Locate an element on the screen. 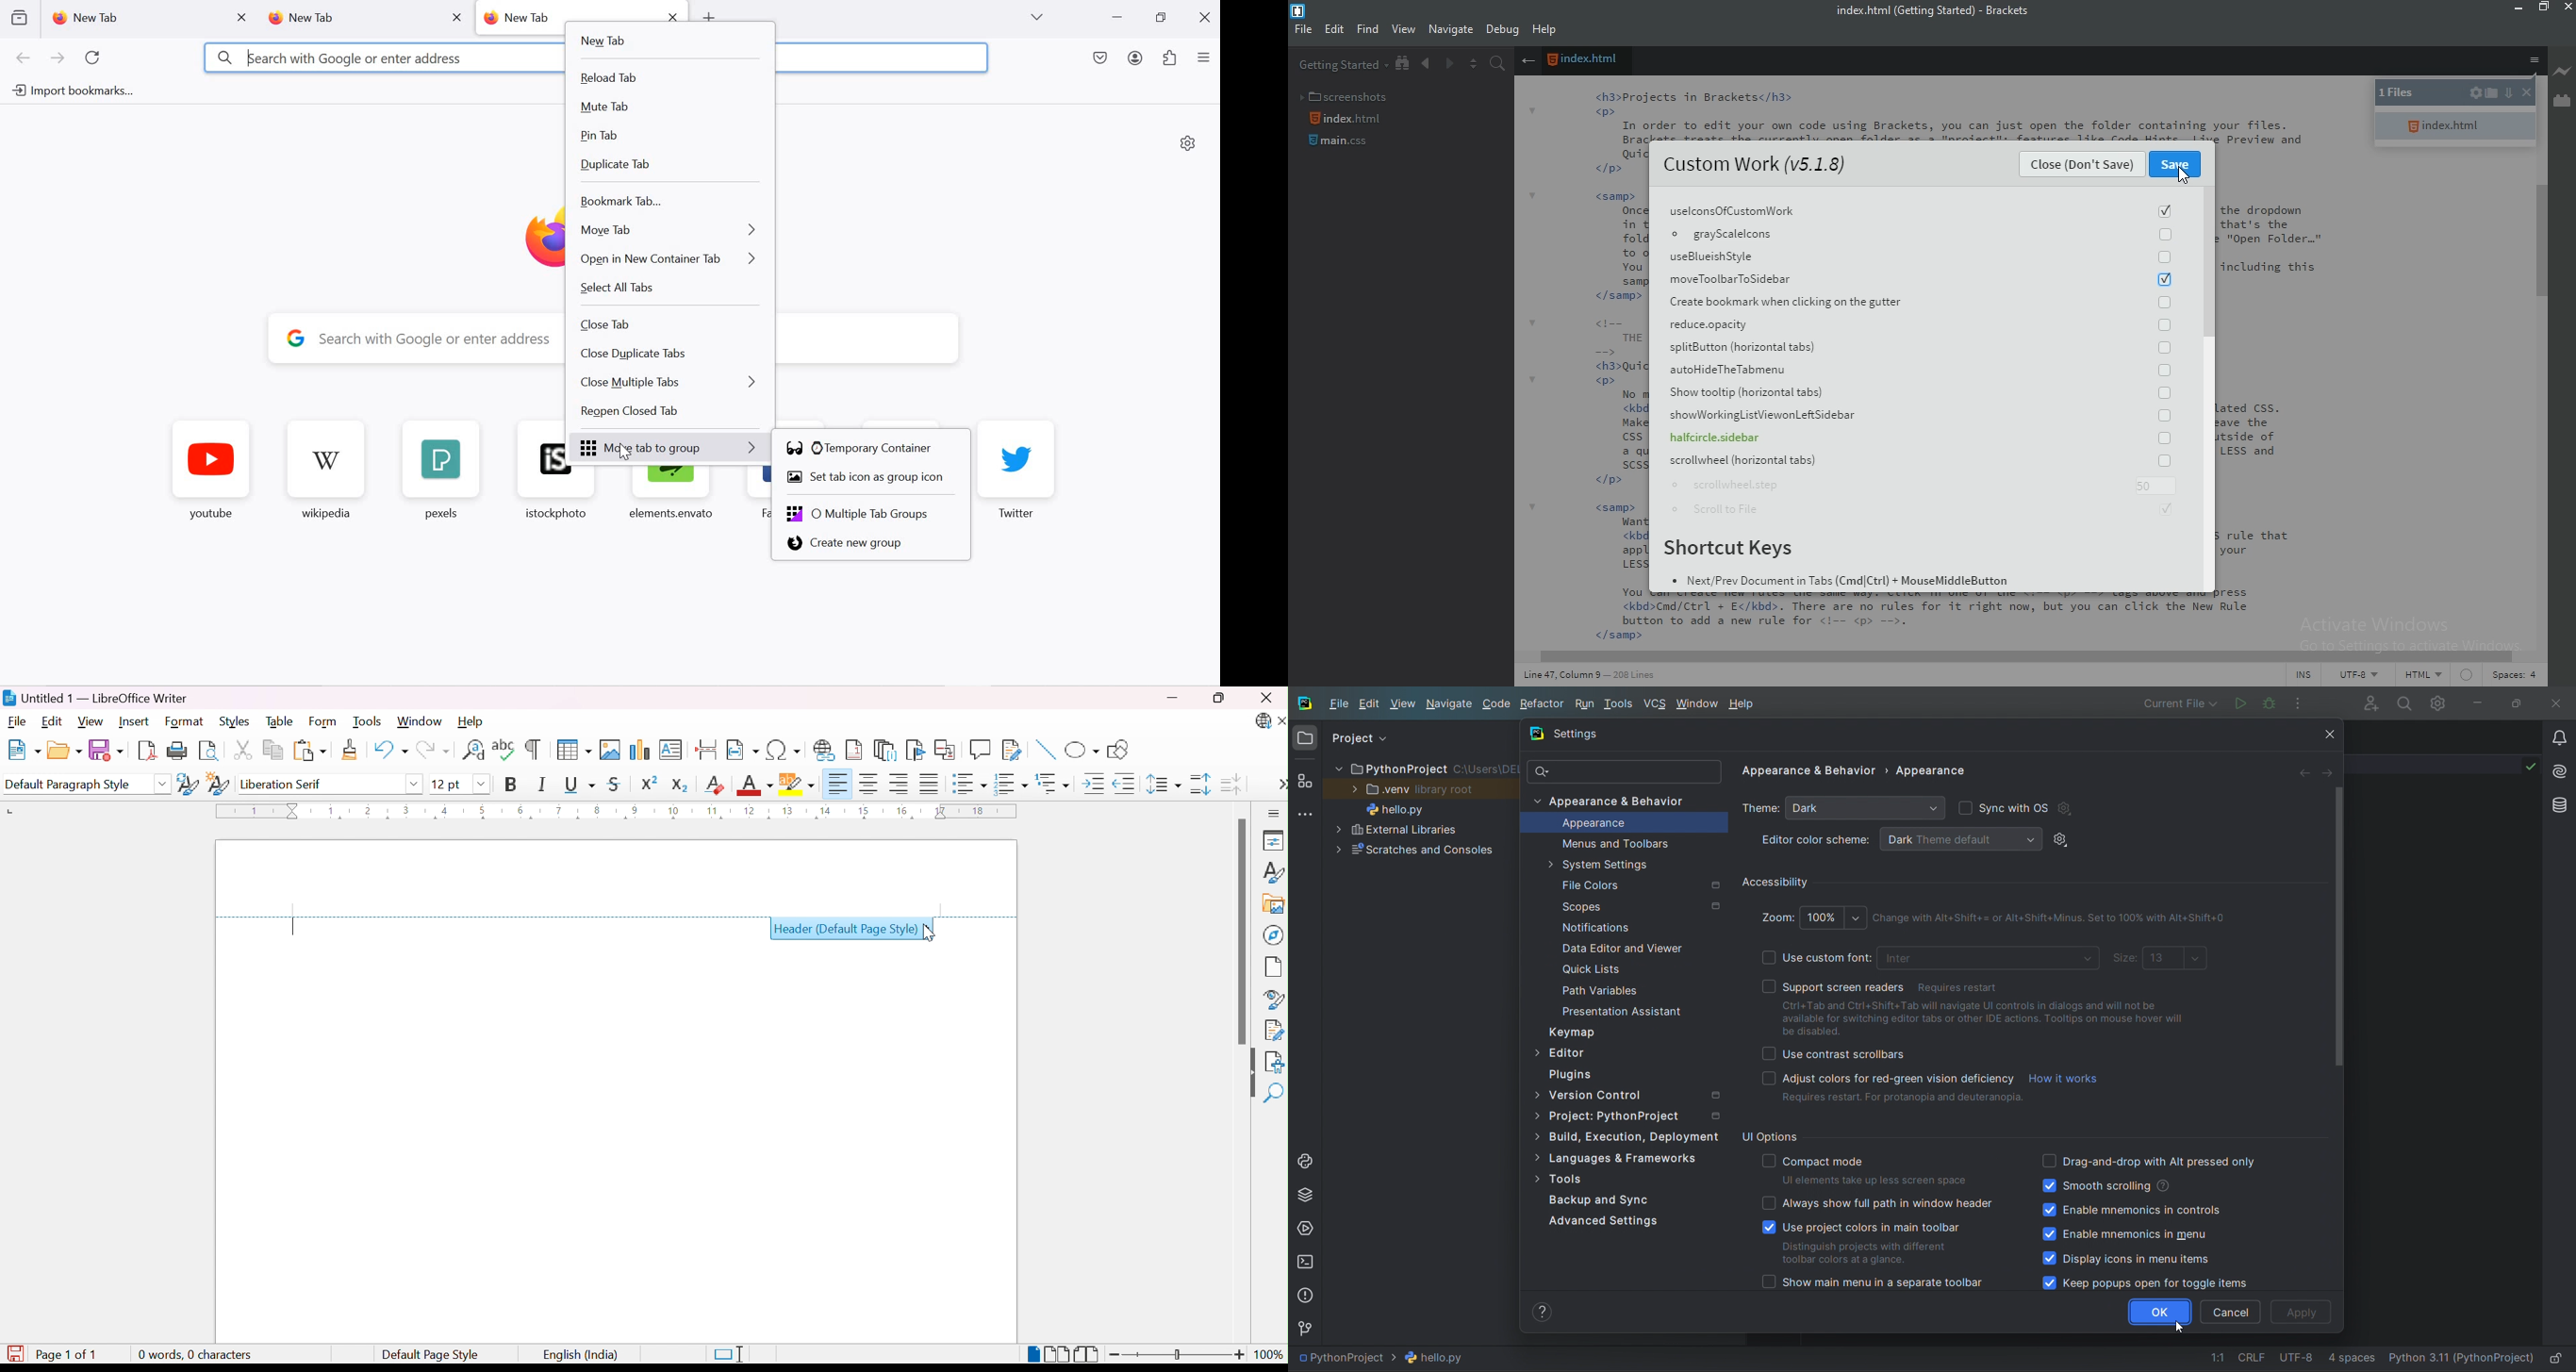  Update selected style is located at coordinates (187, 785).